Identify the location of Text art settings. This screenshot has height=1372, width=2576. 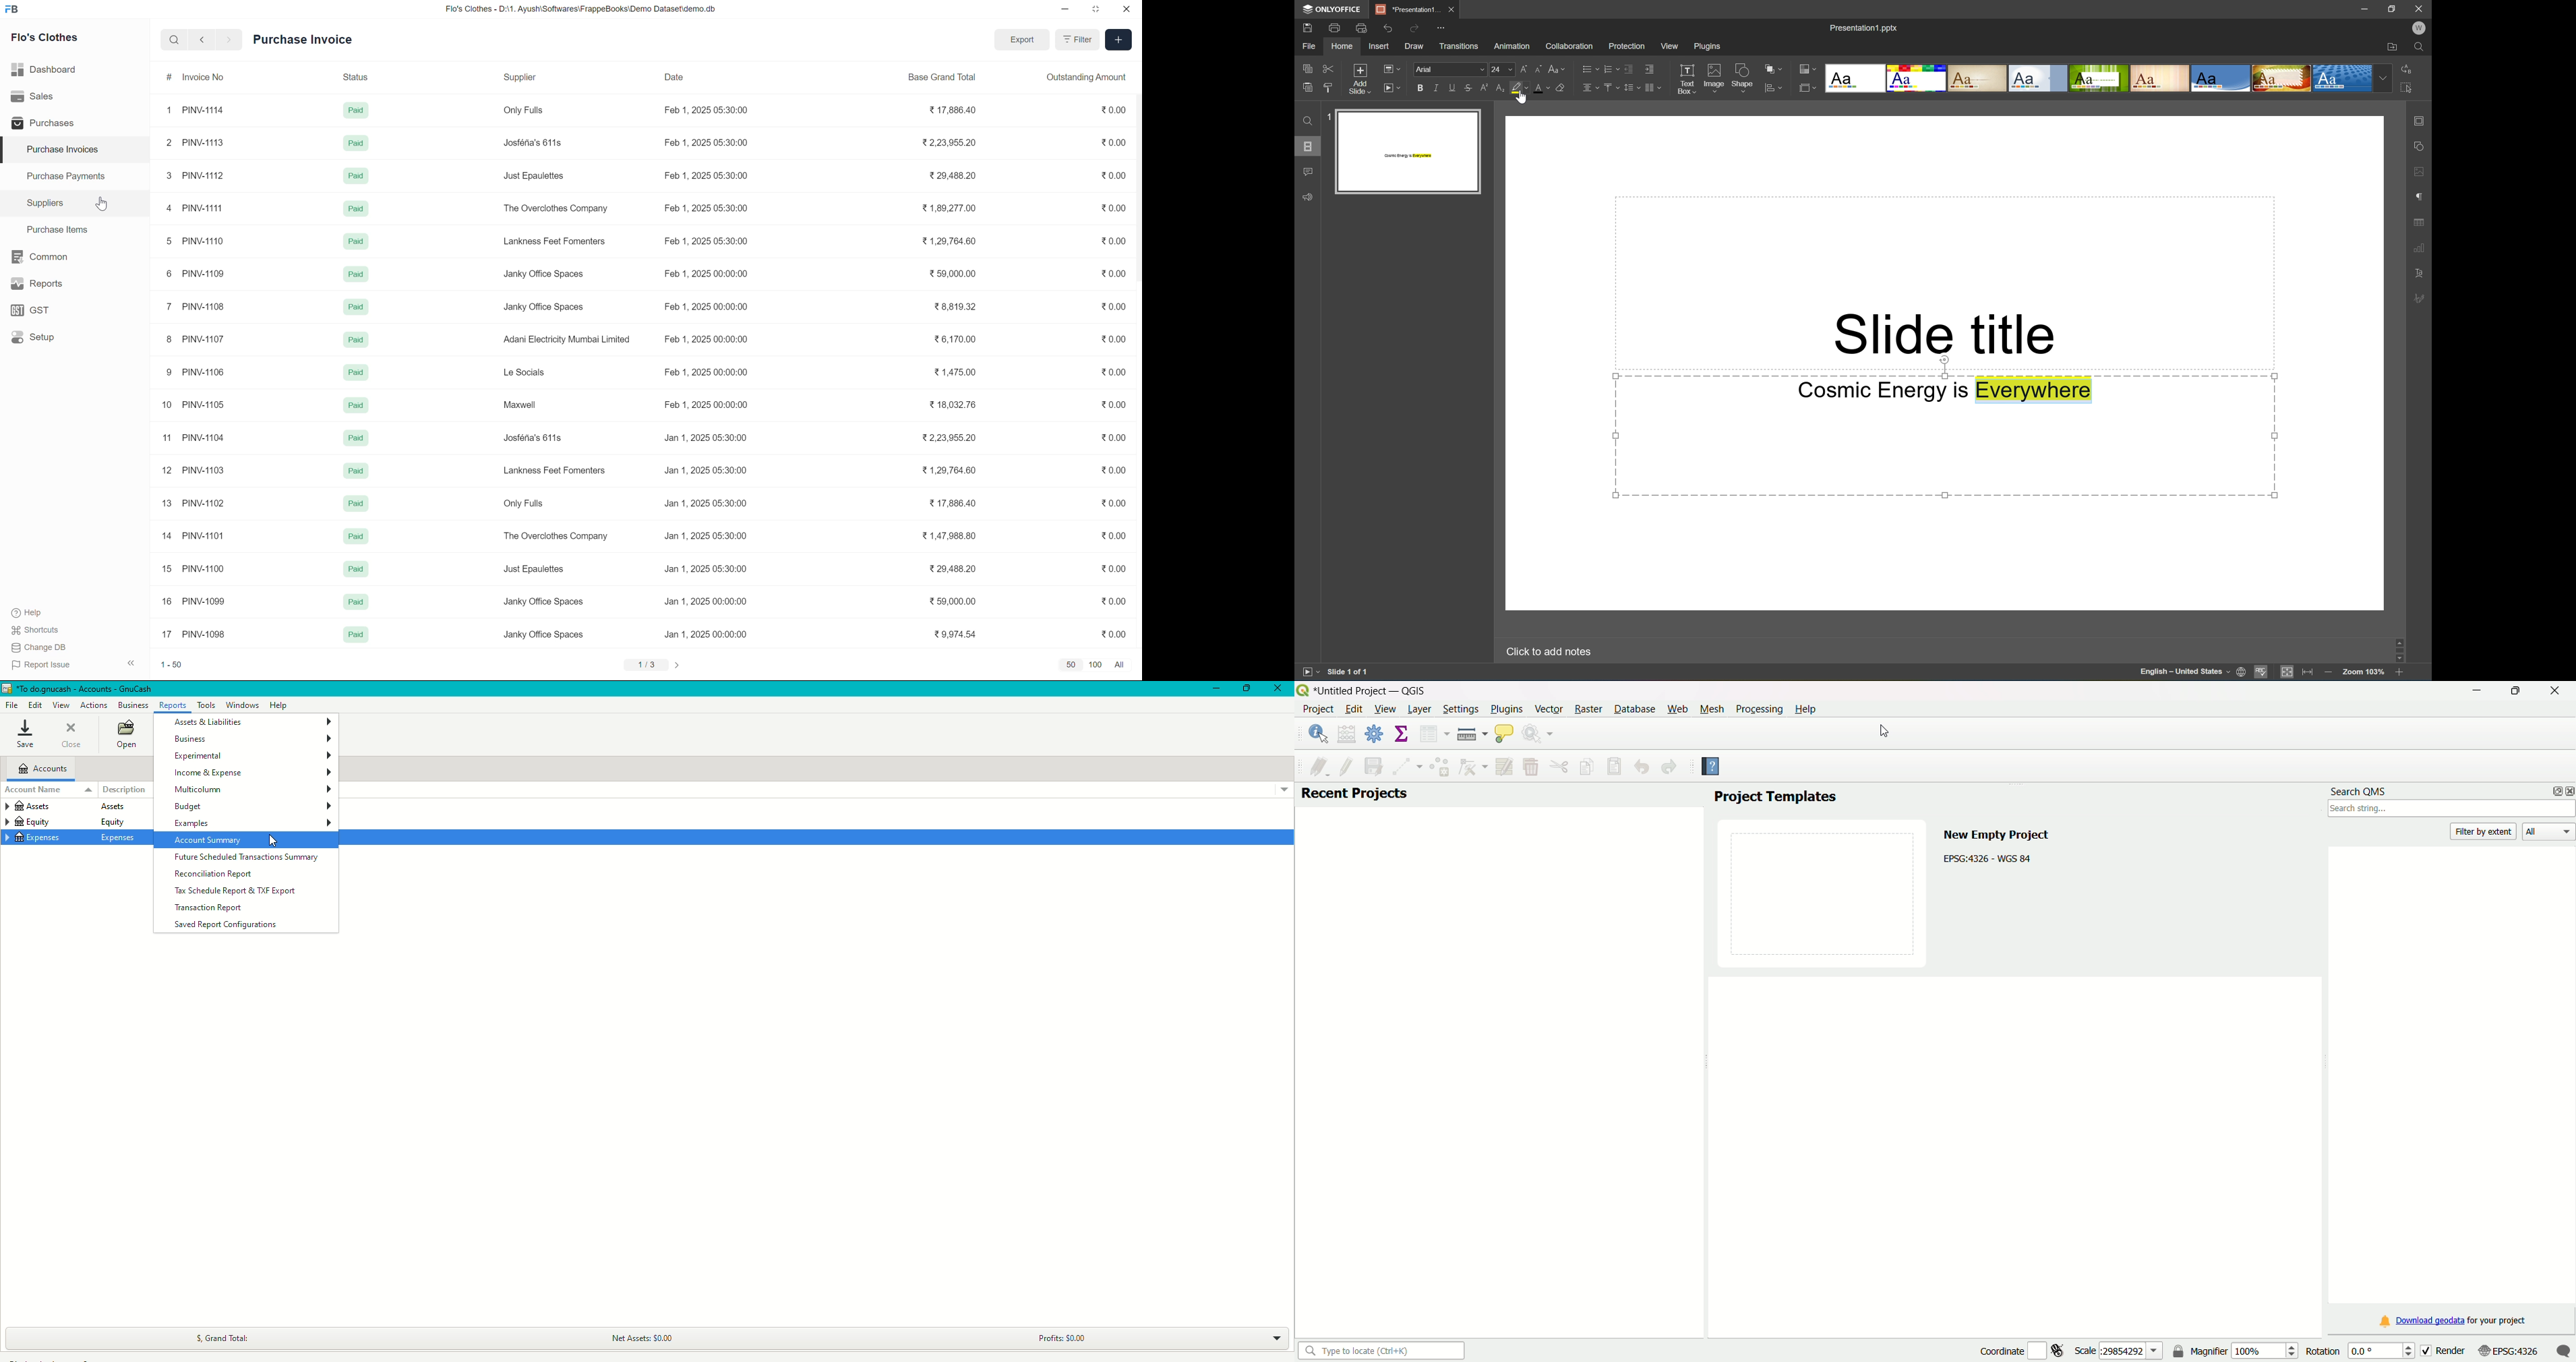
(2420, 274).